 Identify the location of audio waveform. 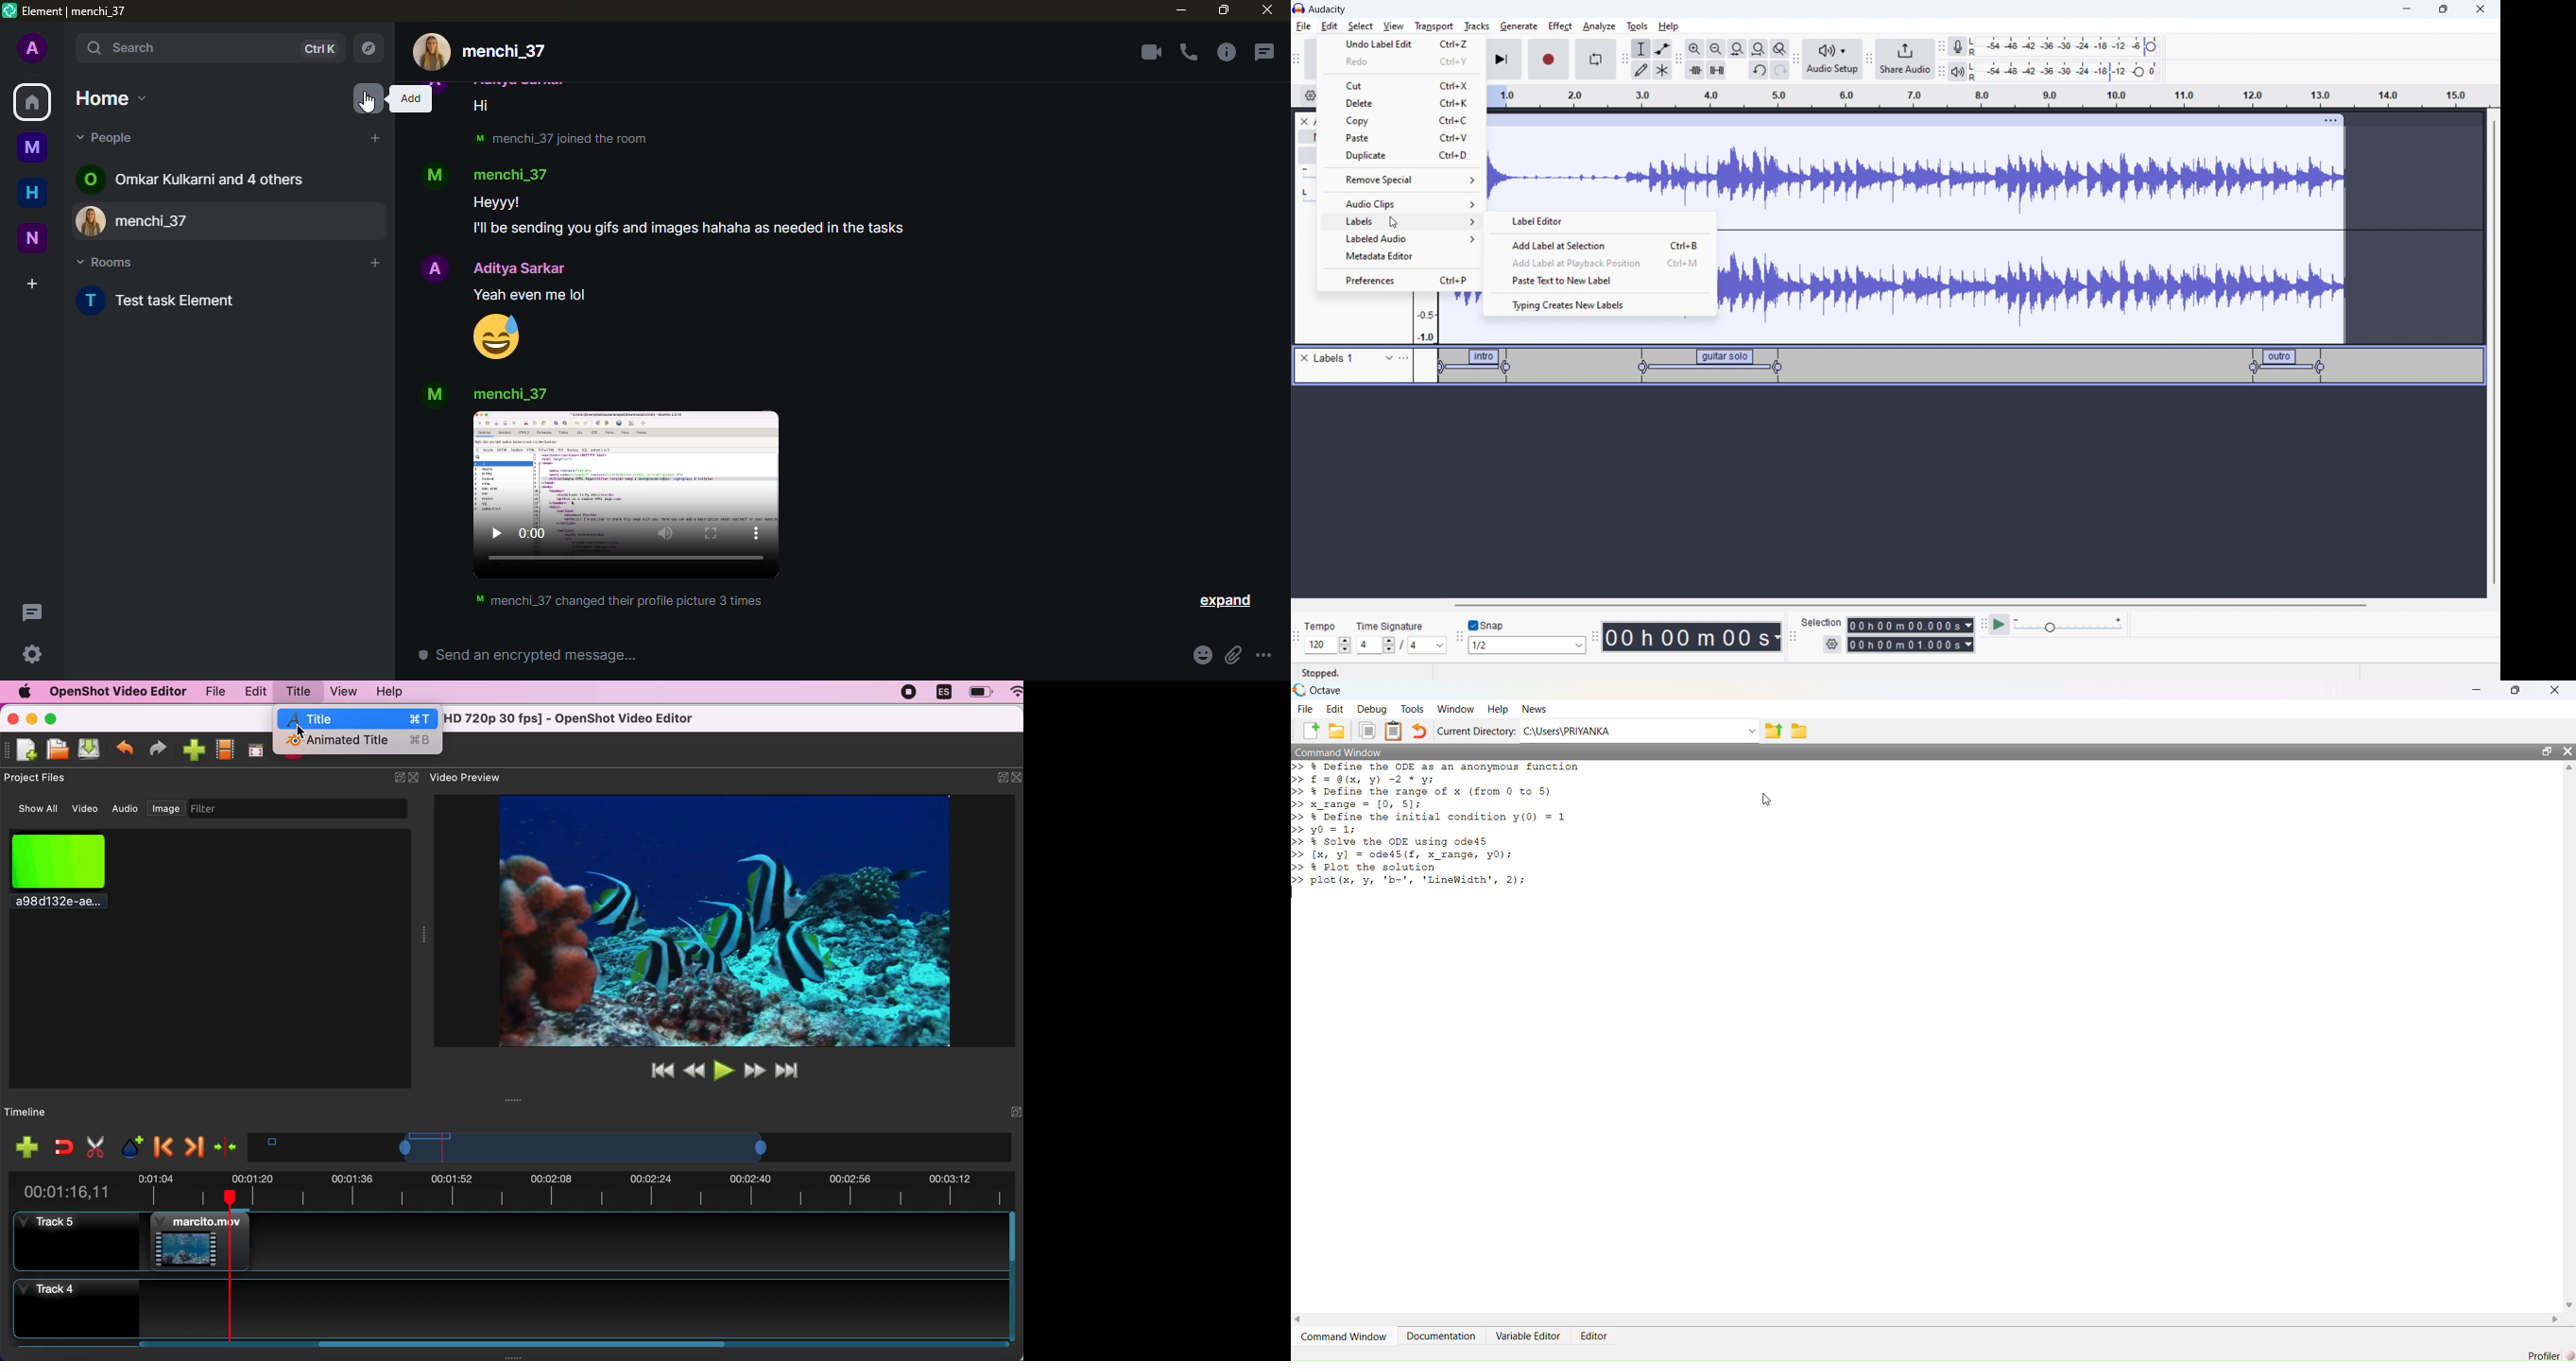
(1915, 169).